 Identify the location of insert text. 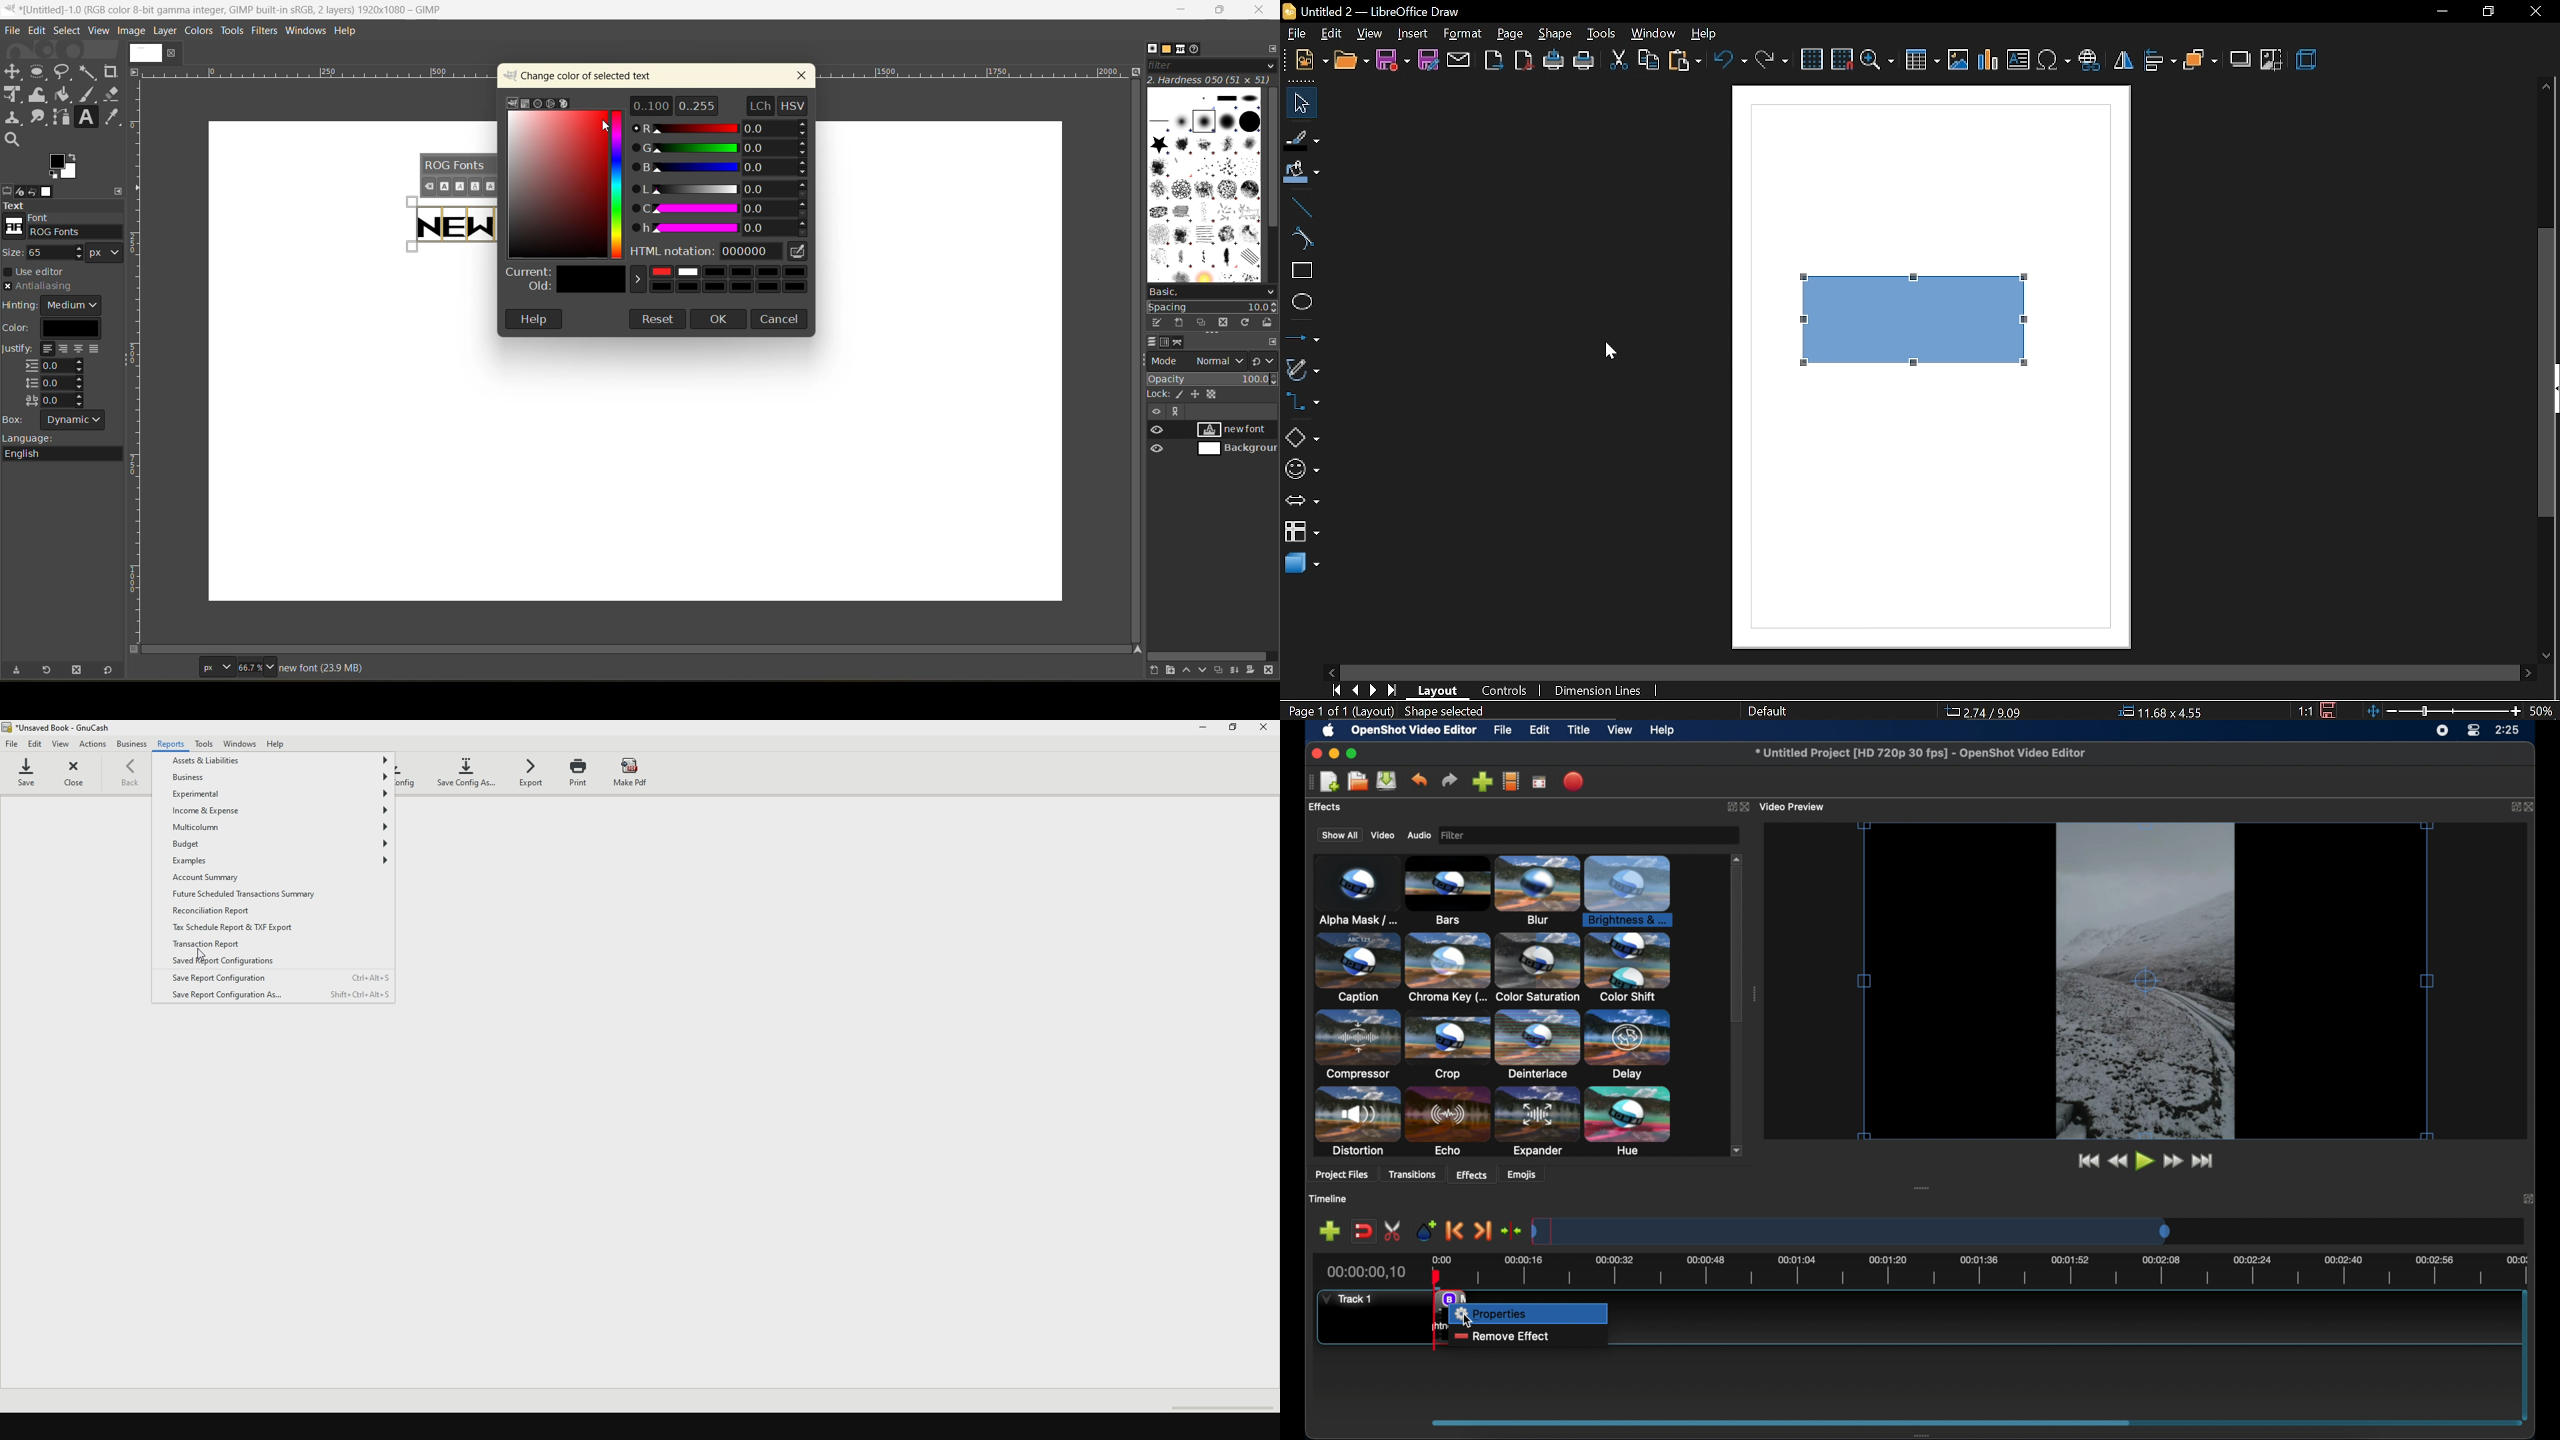
(2018, 60).